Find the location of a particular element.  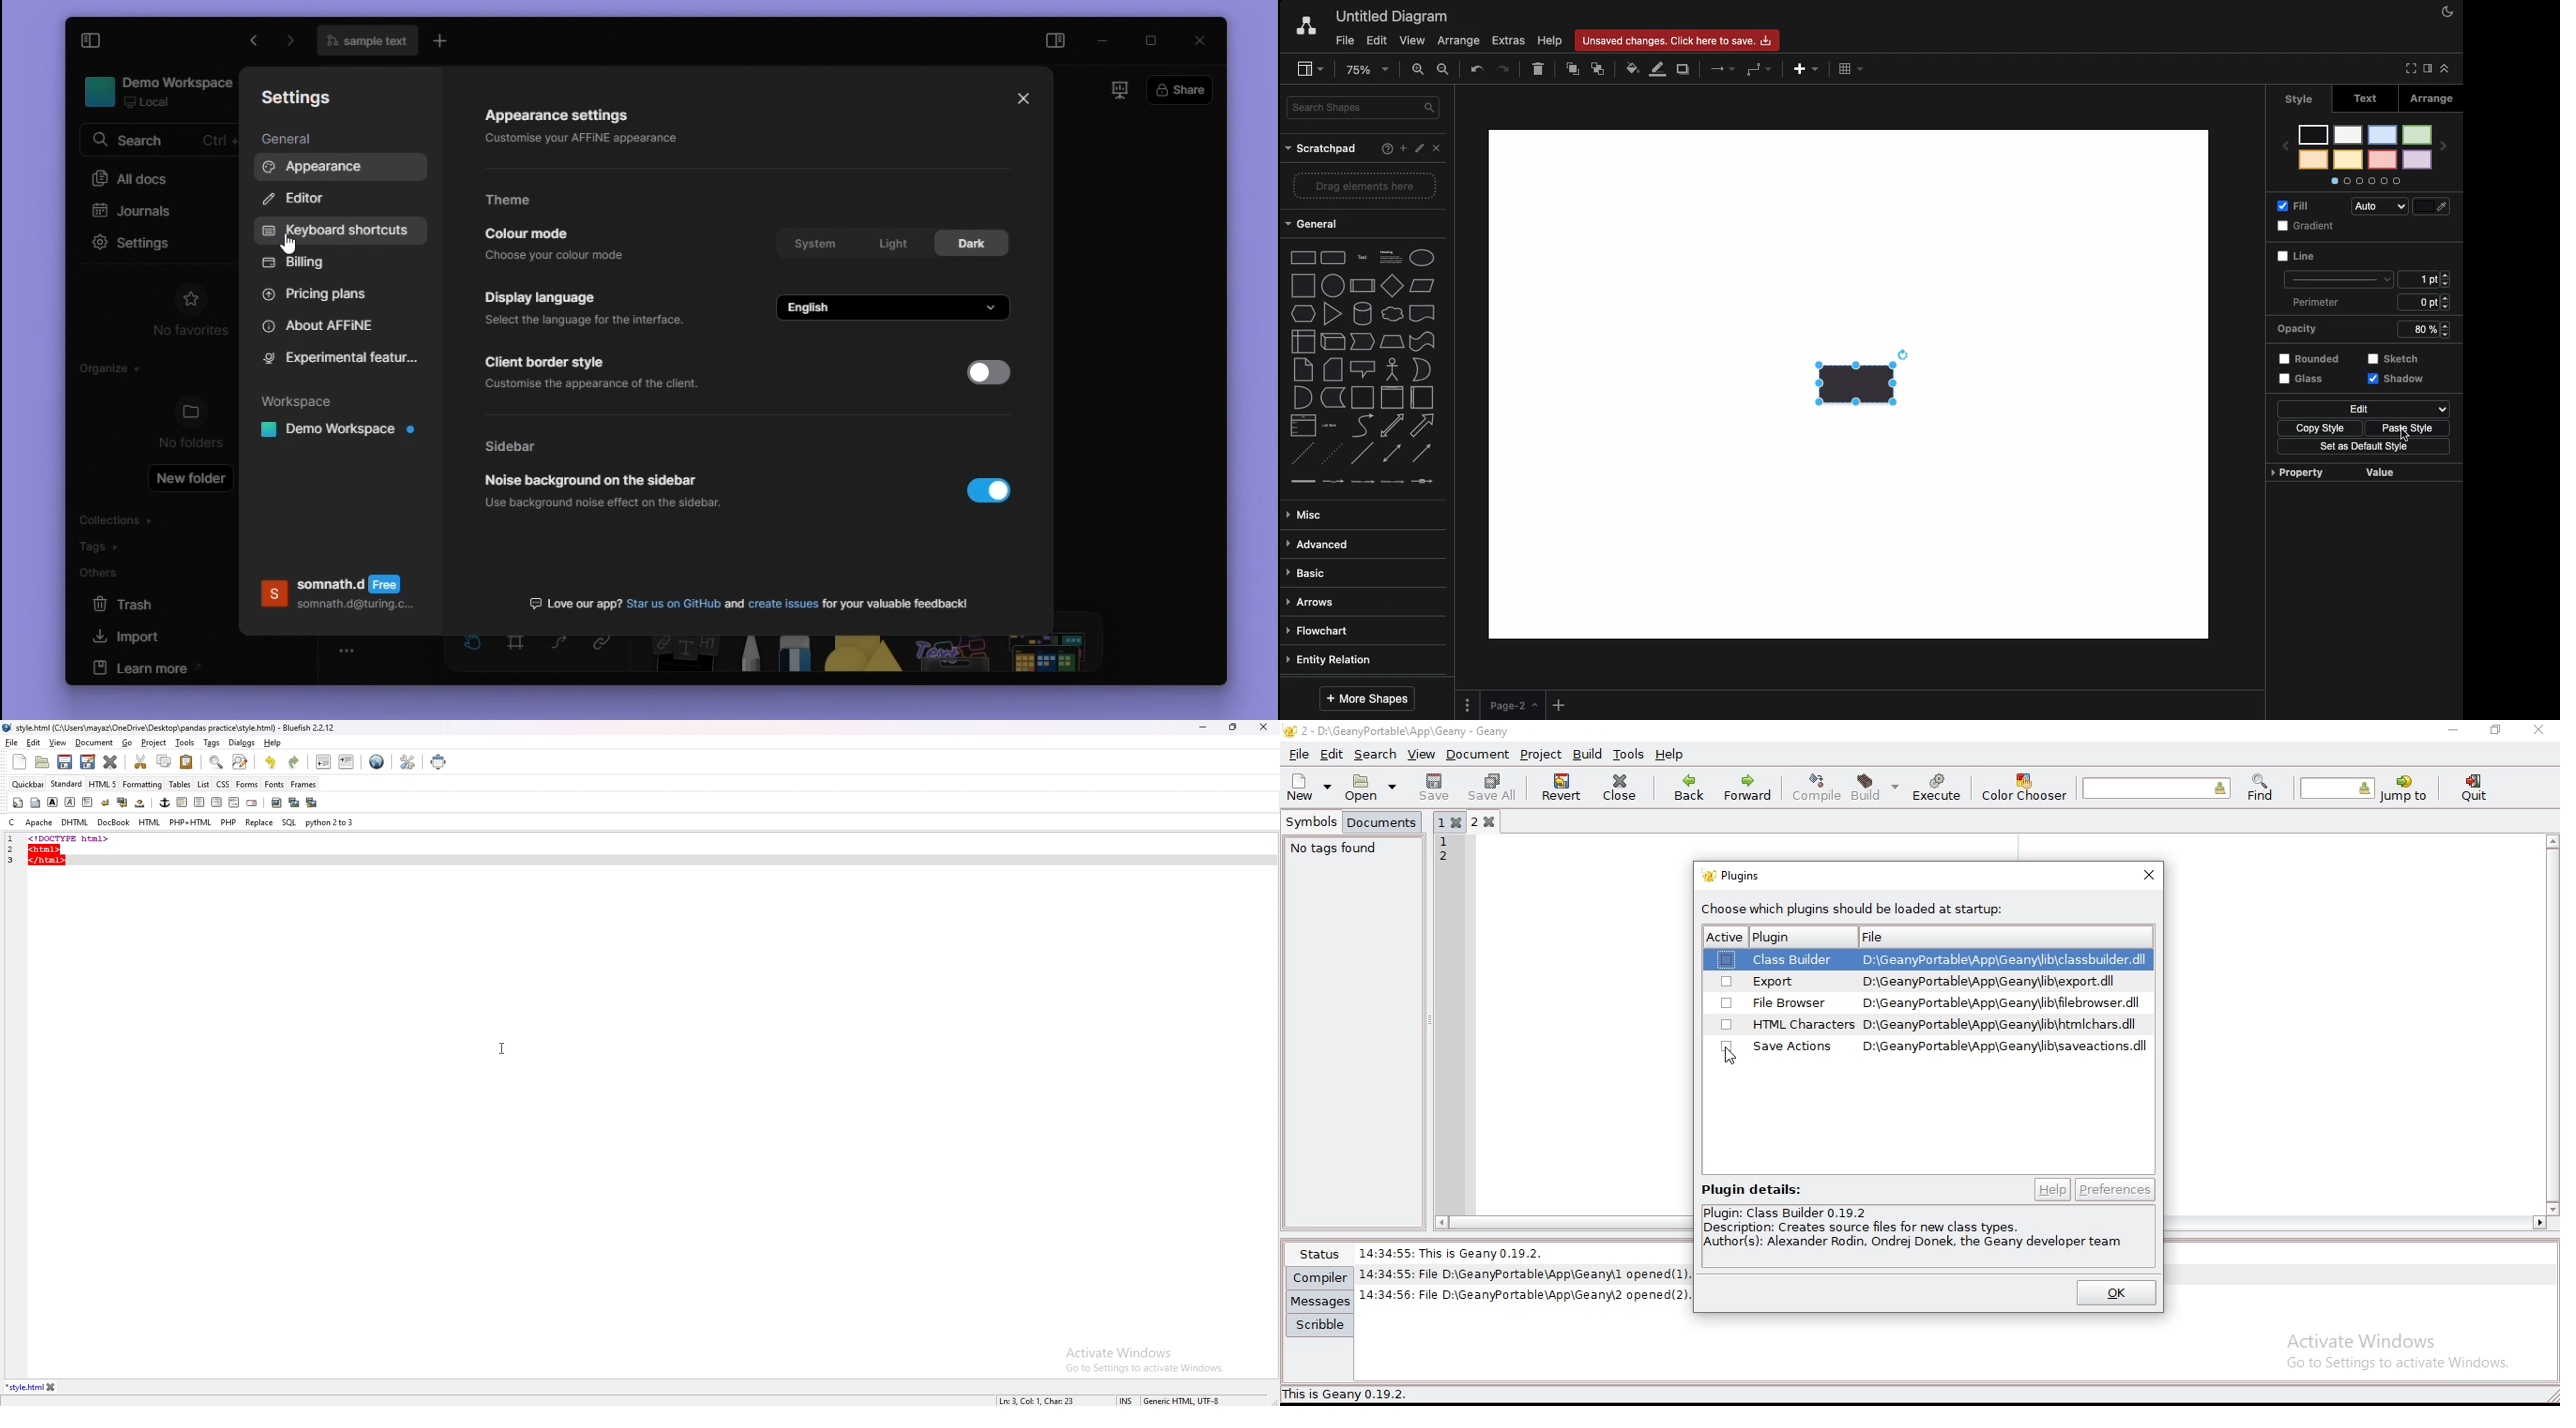

curve is located at coordinates (563, 653).